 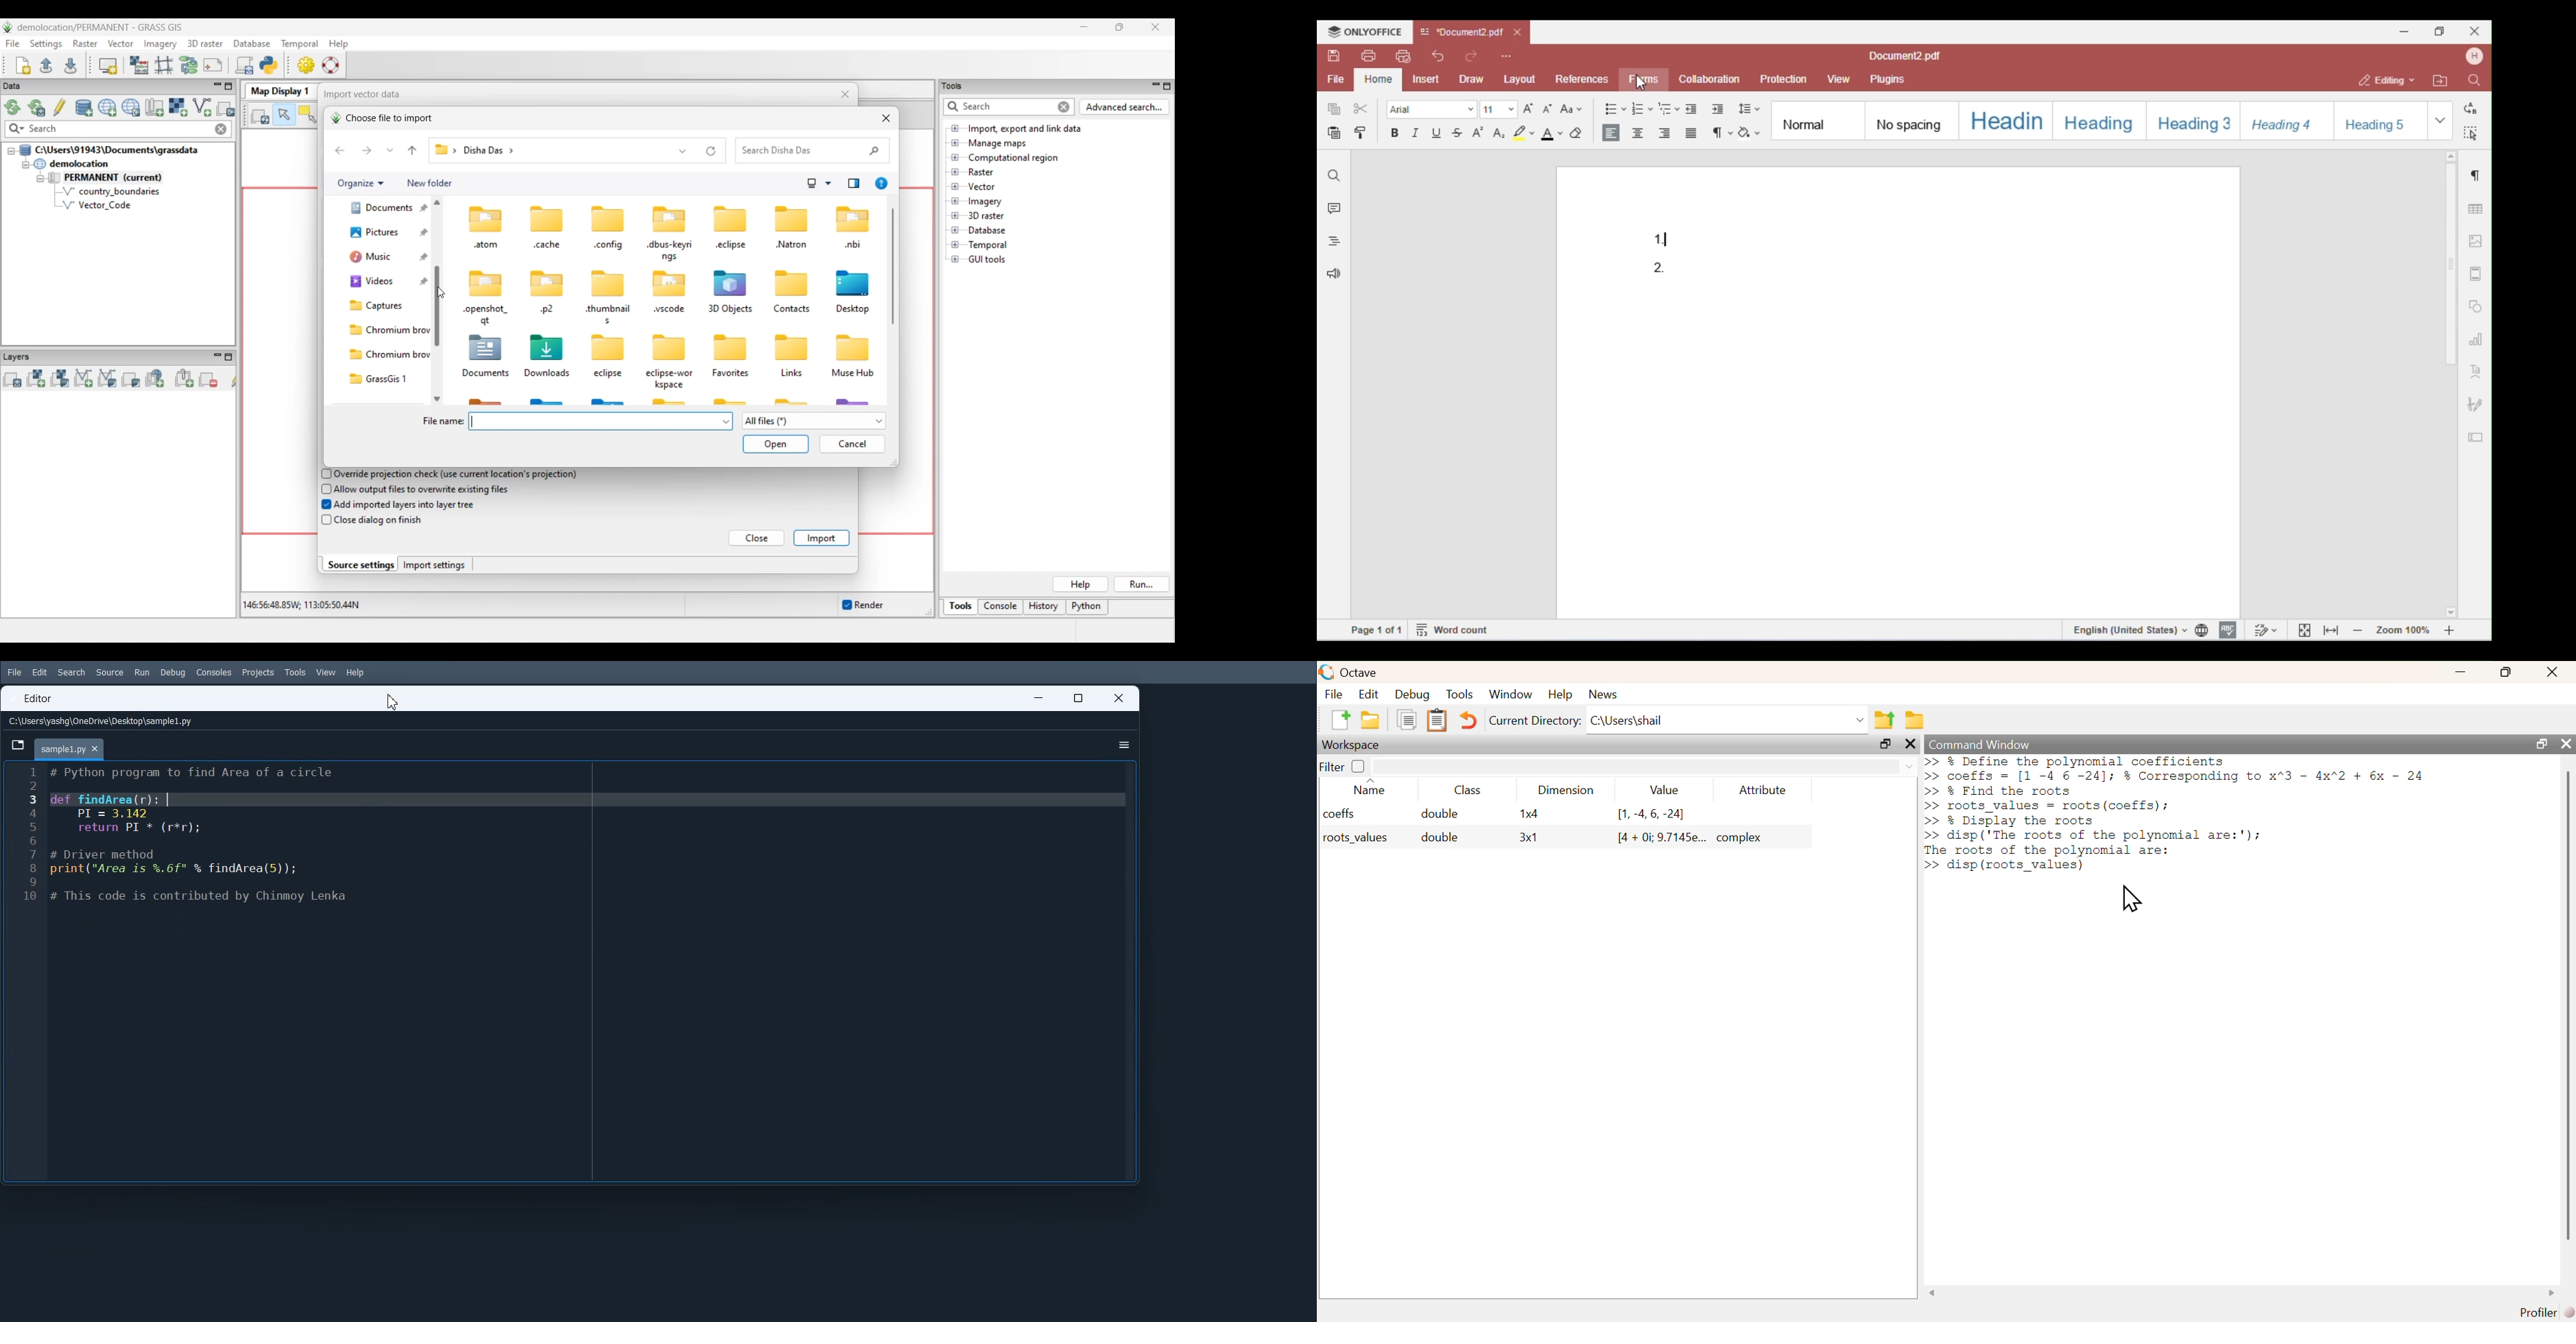 I want to click on Previous Folder, so click(x=1884, y=719).